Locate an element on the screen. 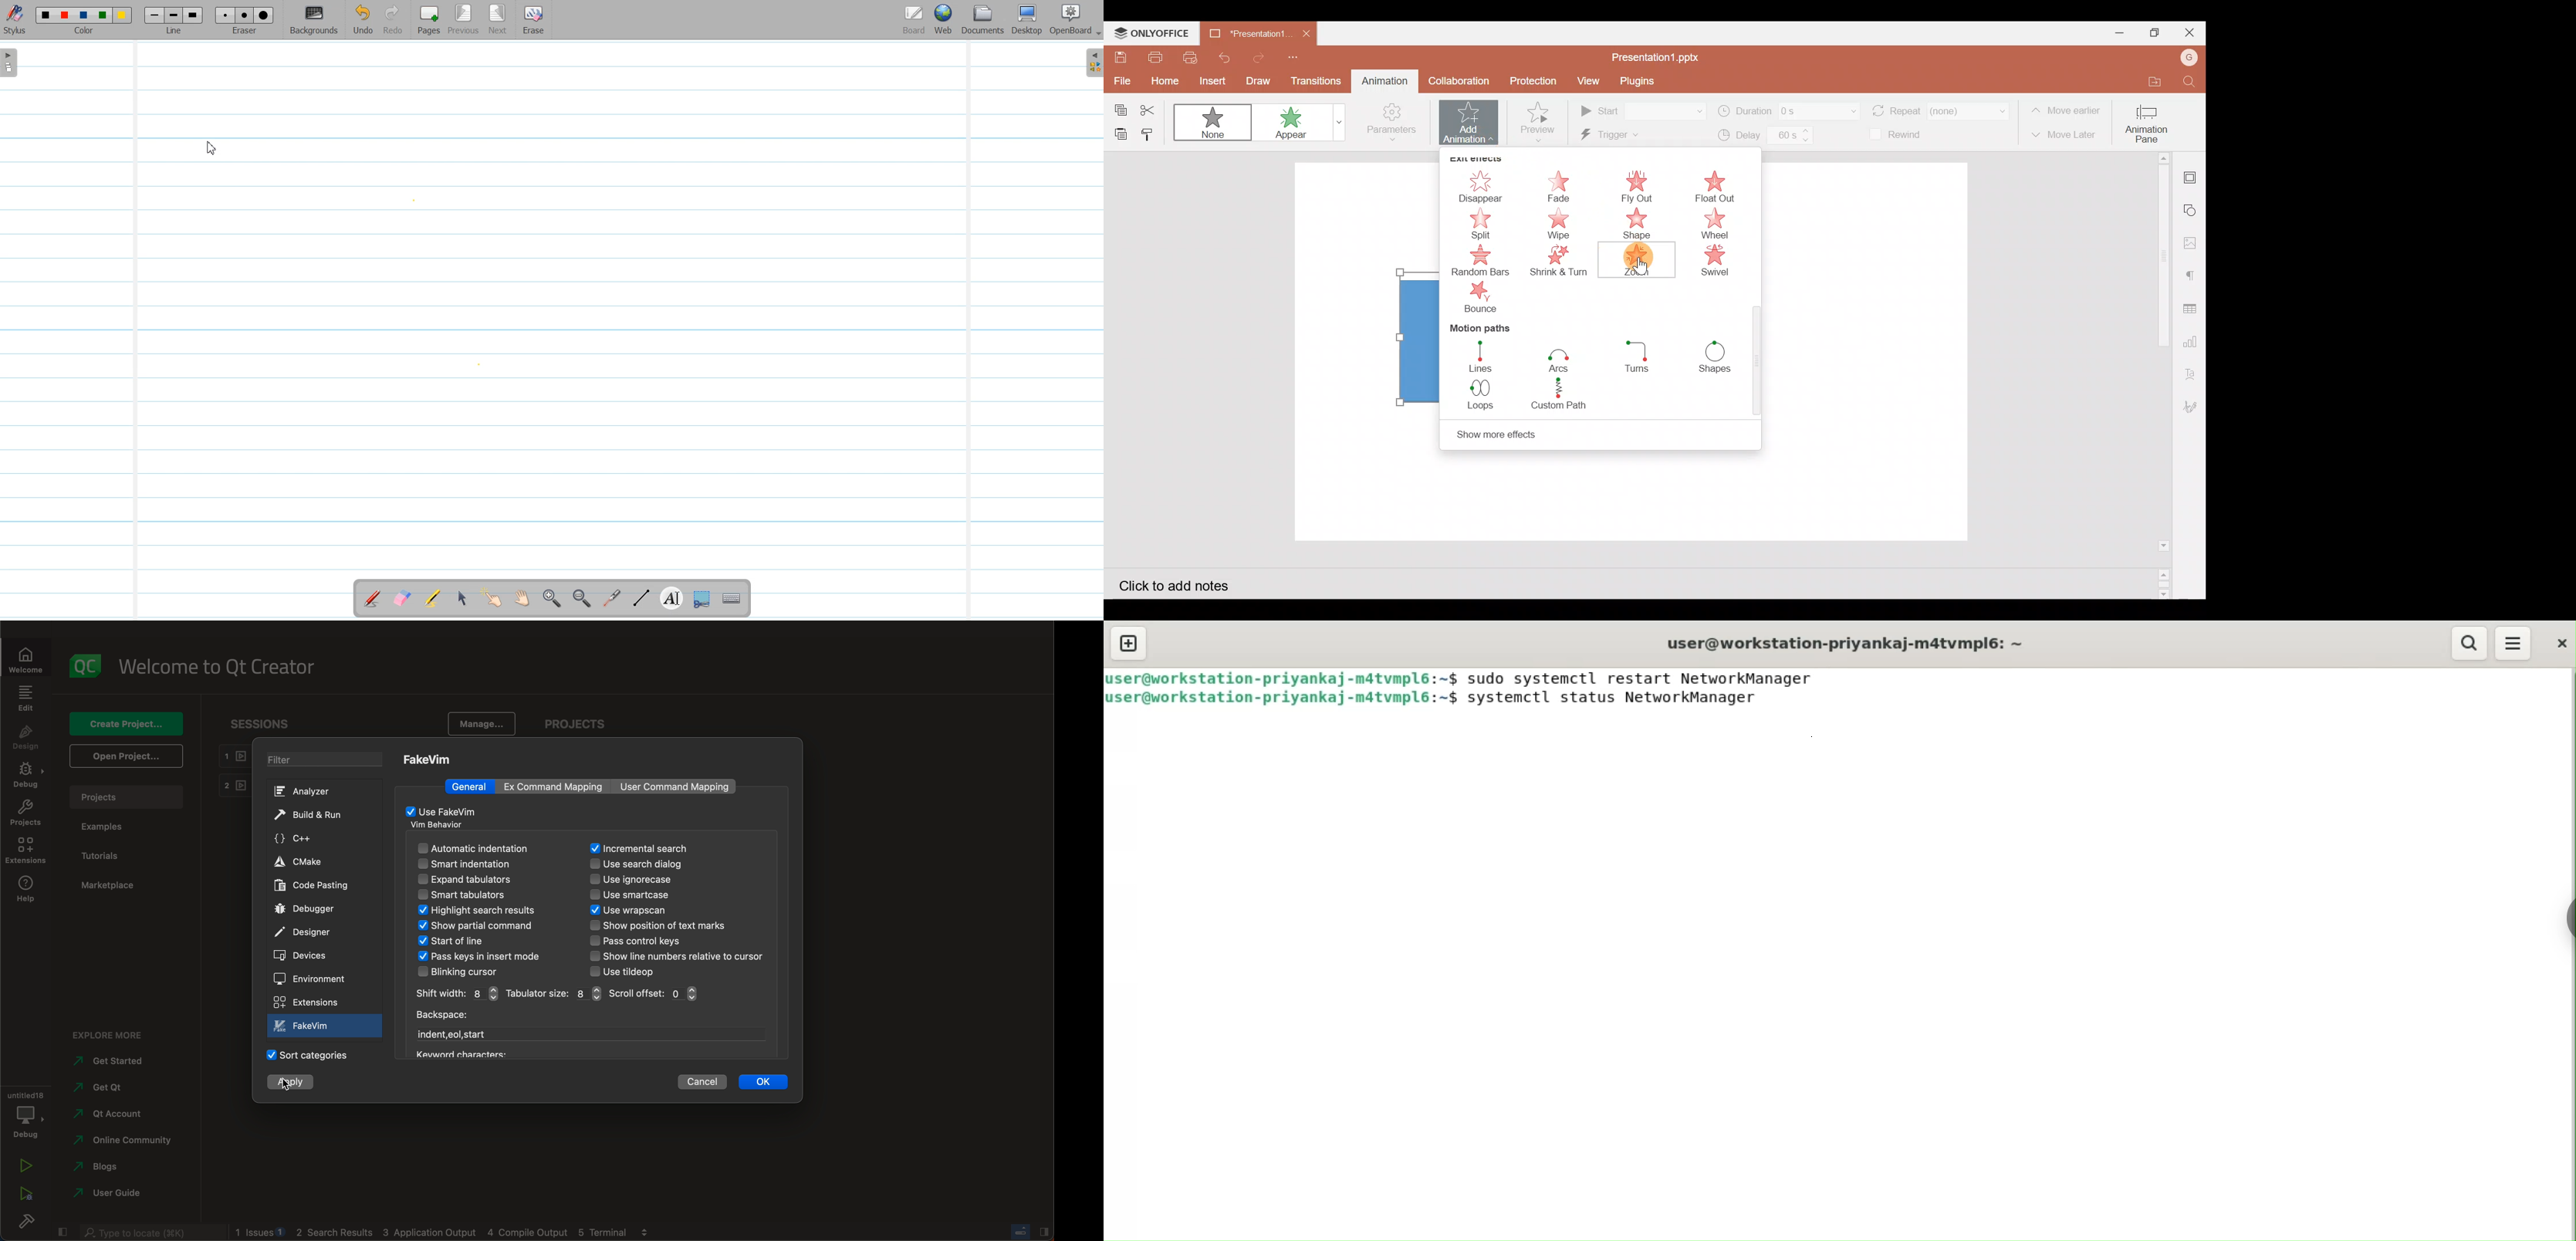 The image size is (2576, 1260). Trigger is located at coordinates (1630, 136).